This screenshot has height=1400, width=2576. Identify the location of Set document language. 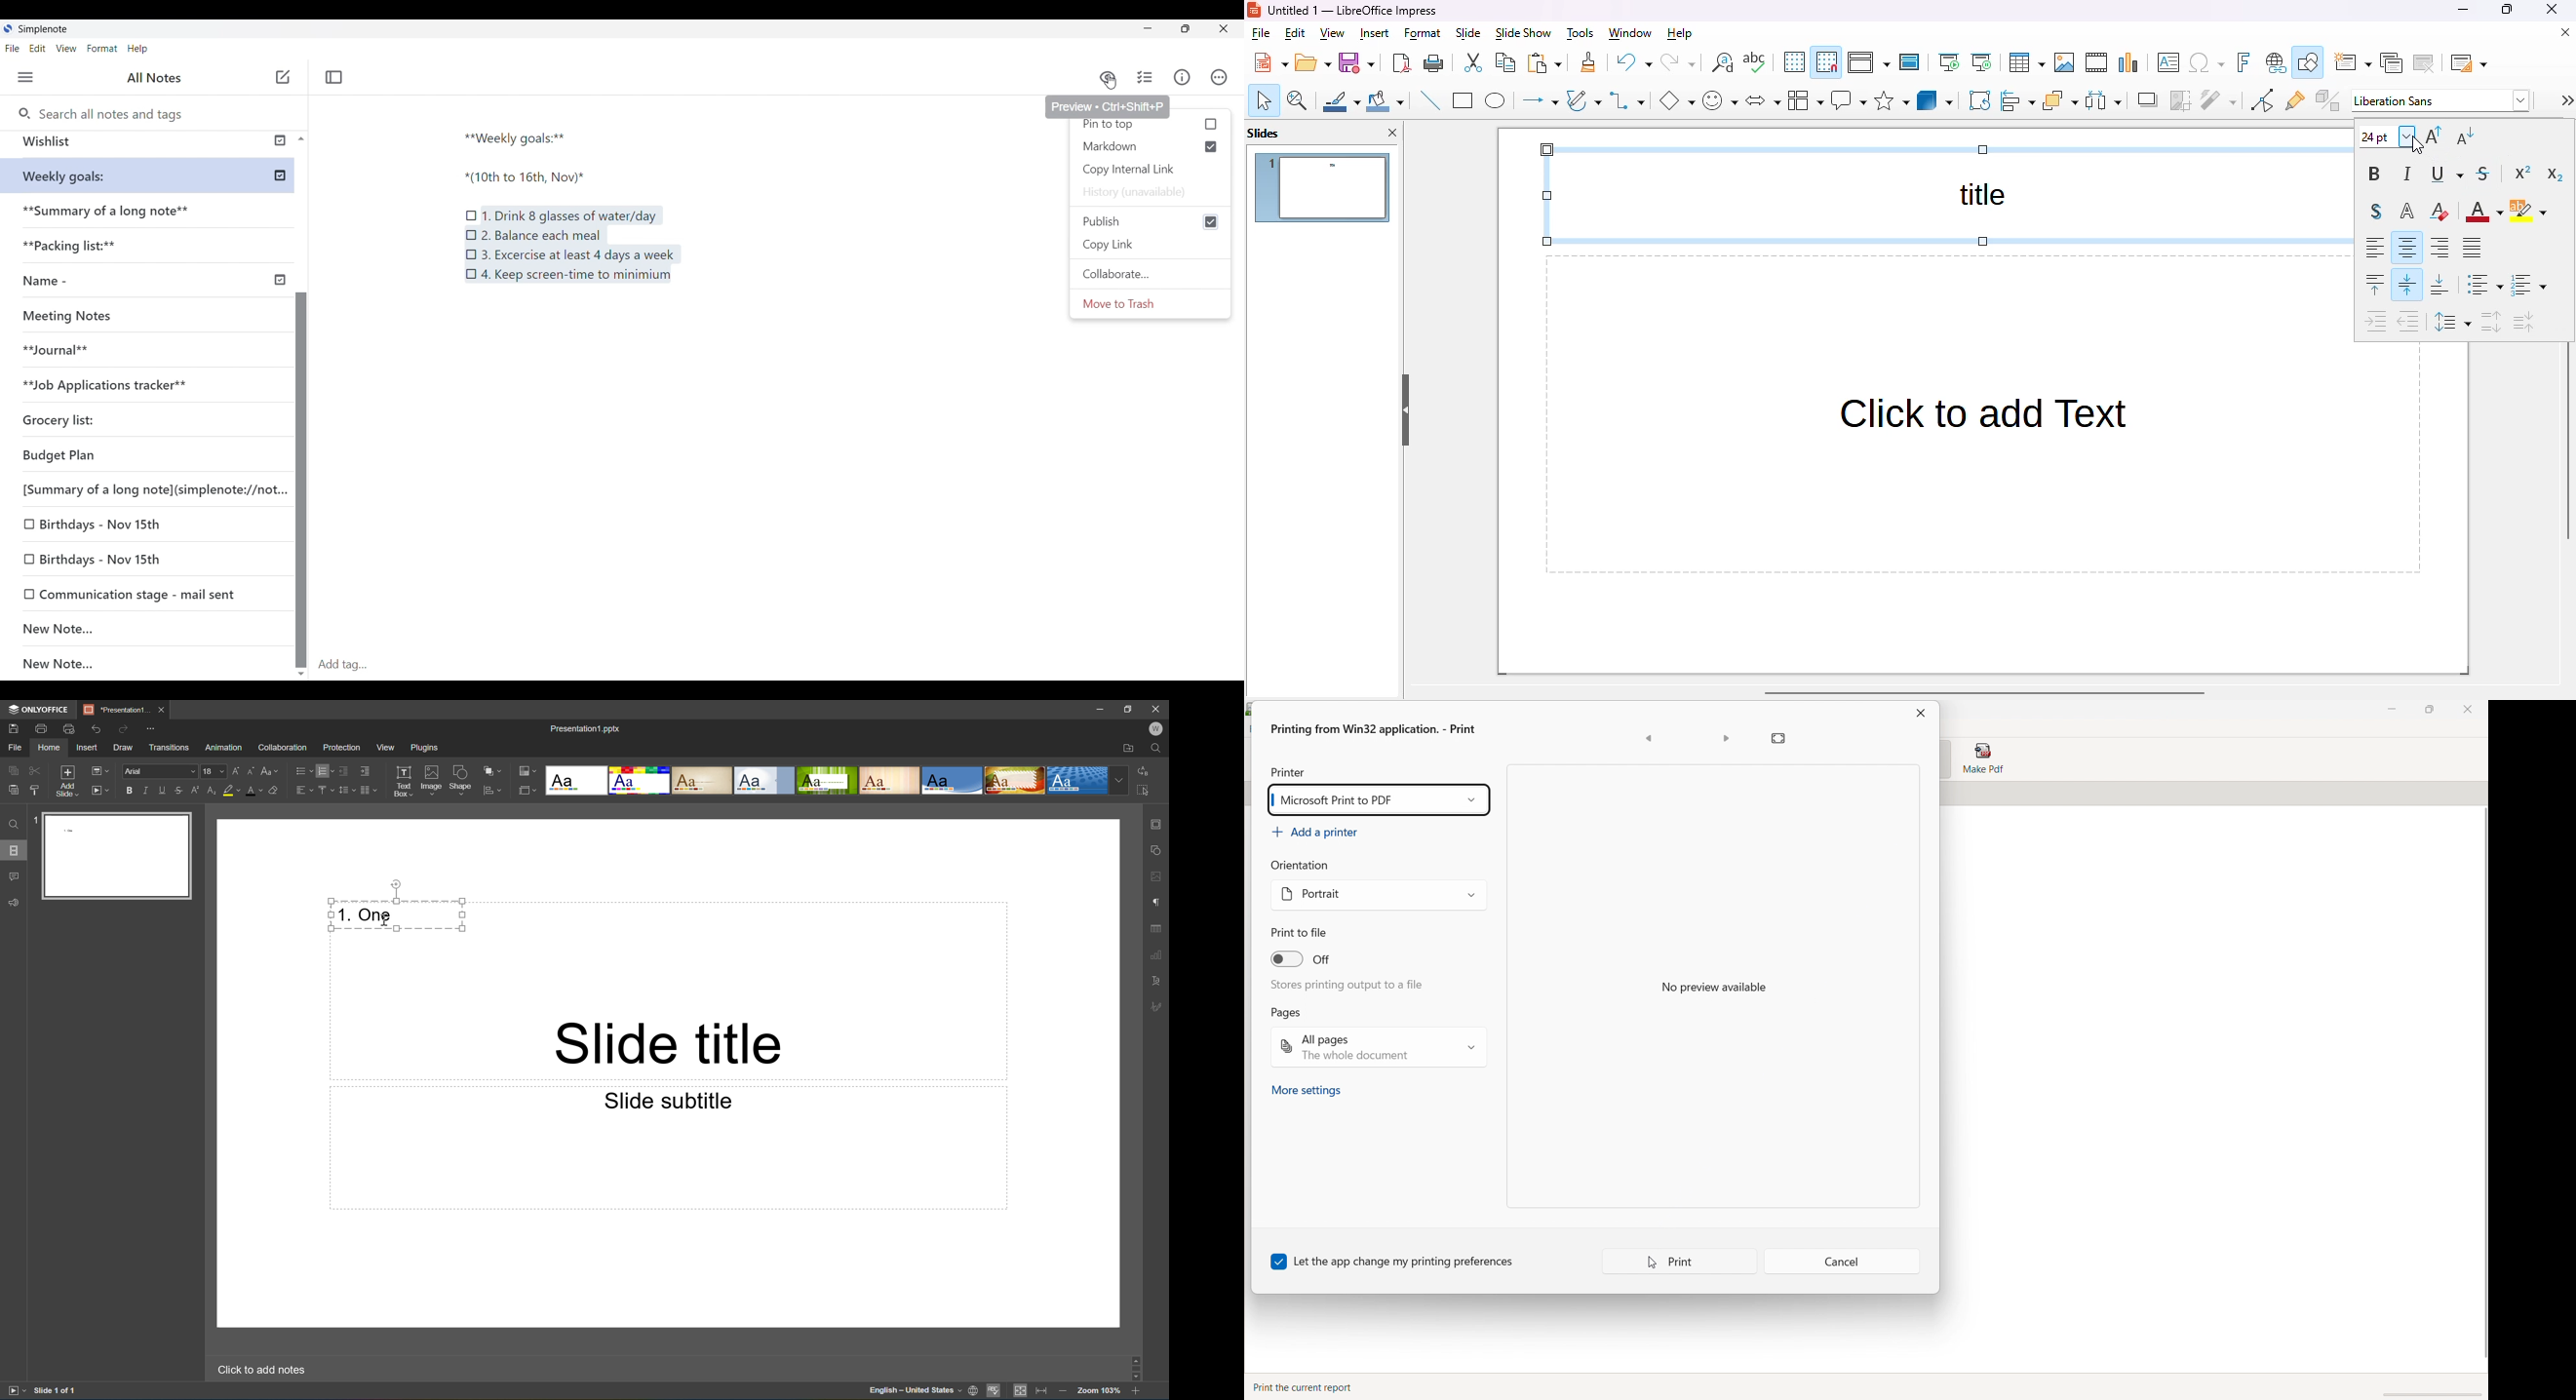
(972, 1391).